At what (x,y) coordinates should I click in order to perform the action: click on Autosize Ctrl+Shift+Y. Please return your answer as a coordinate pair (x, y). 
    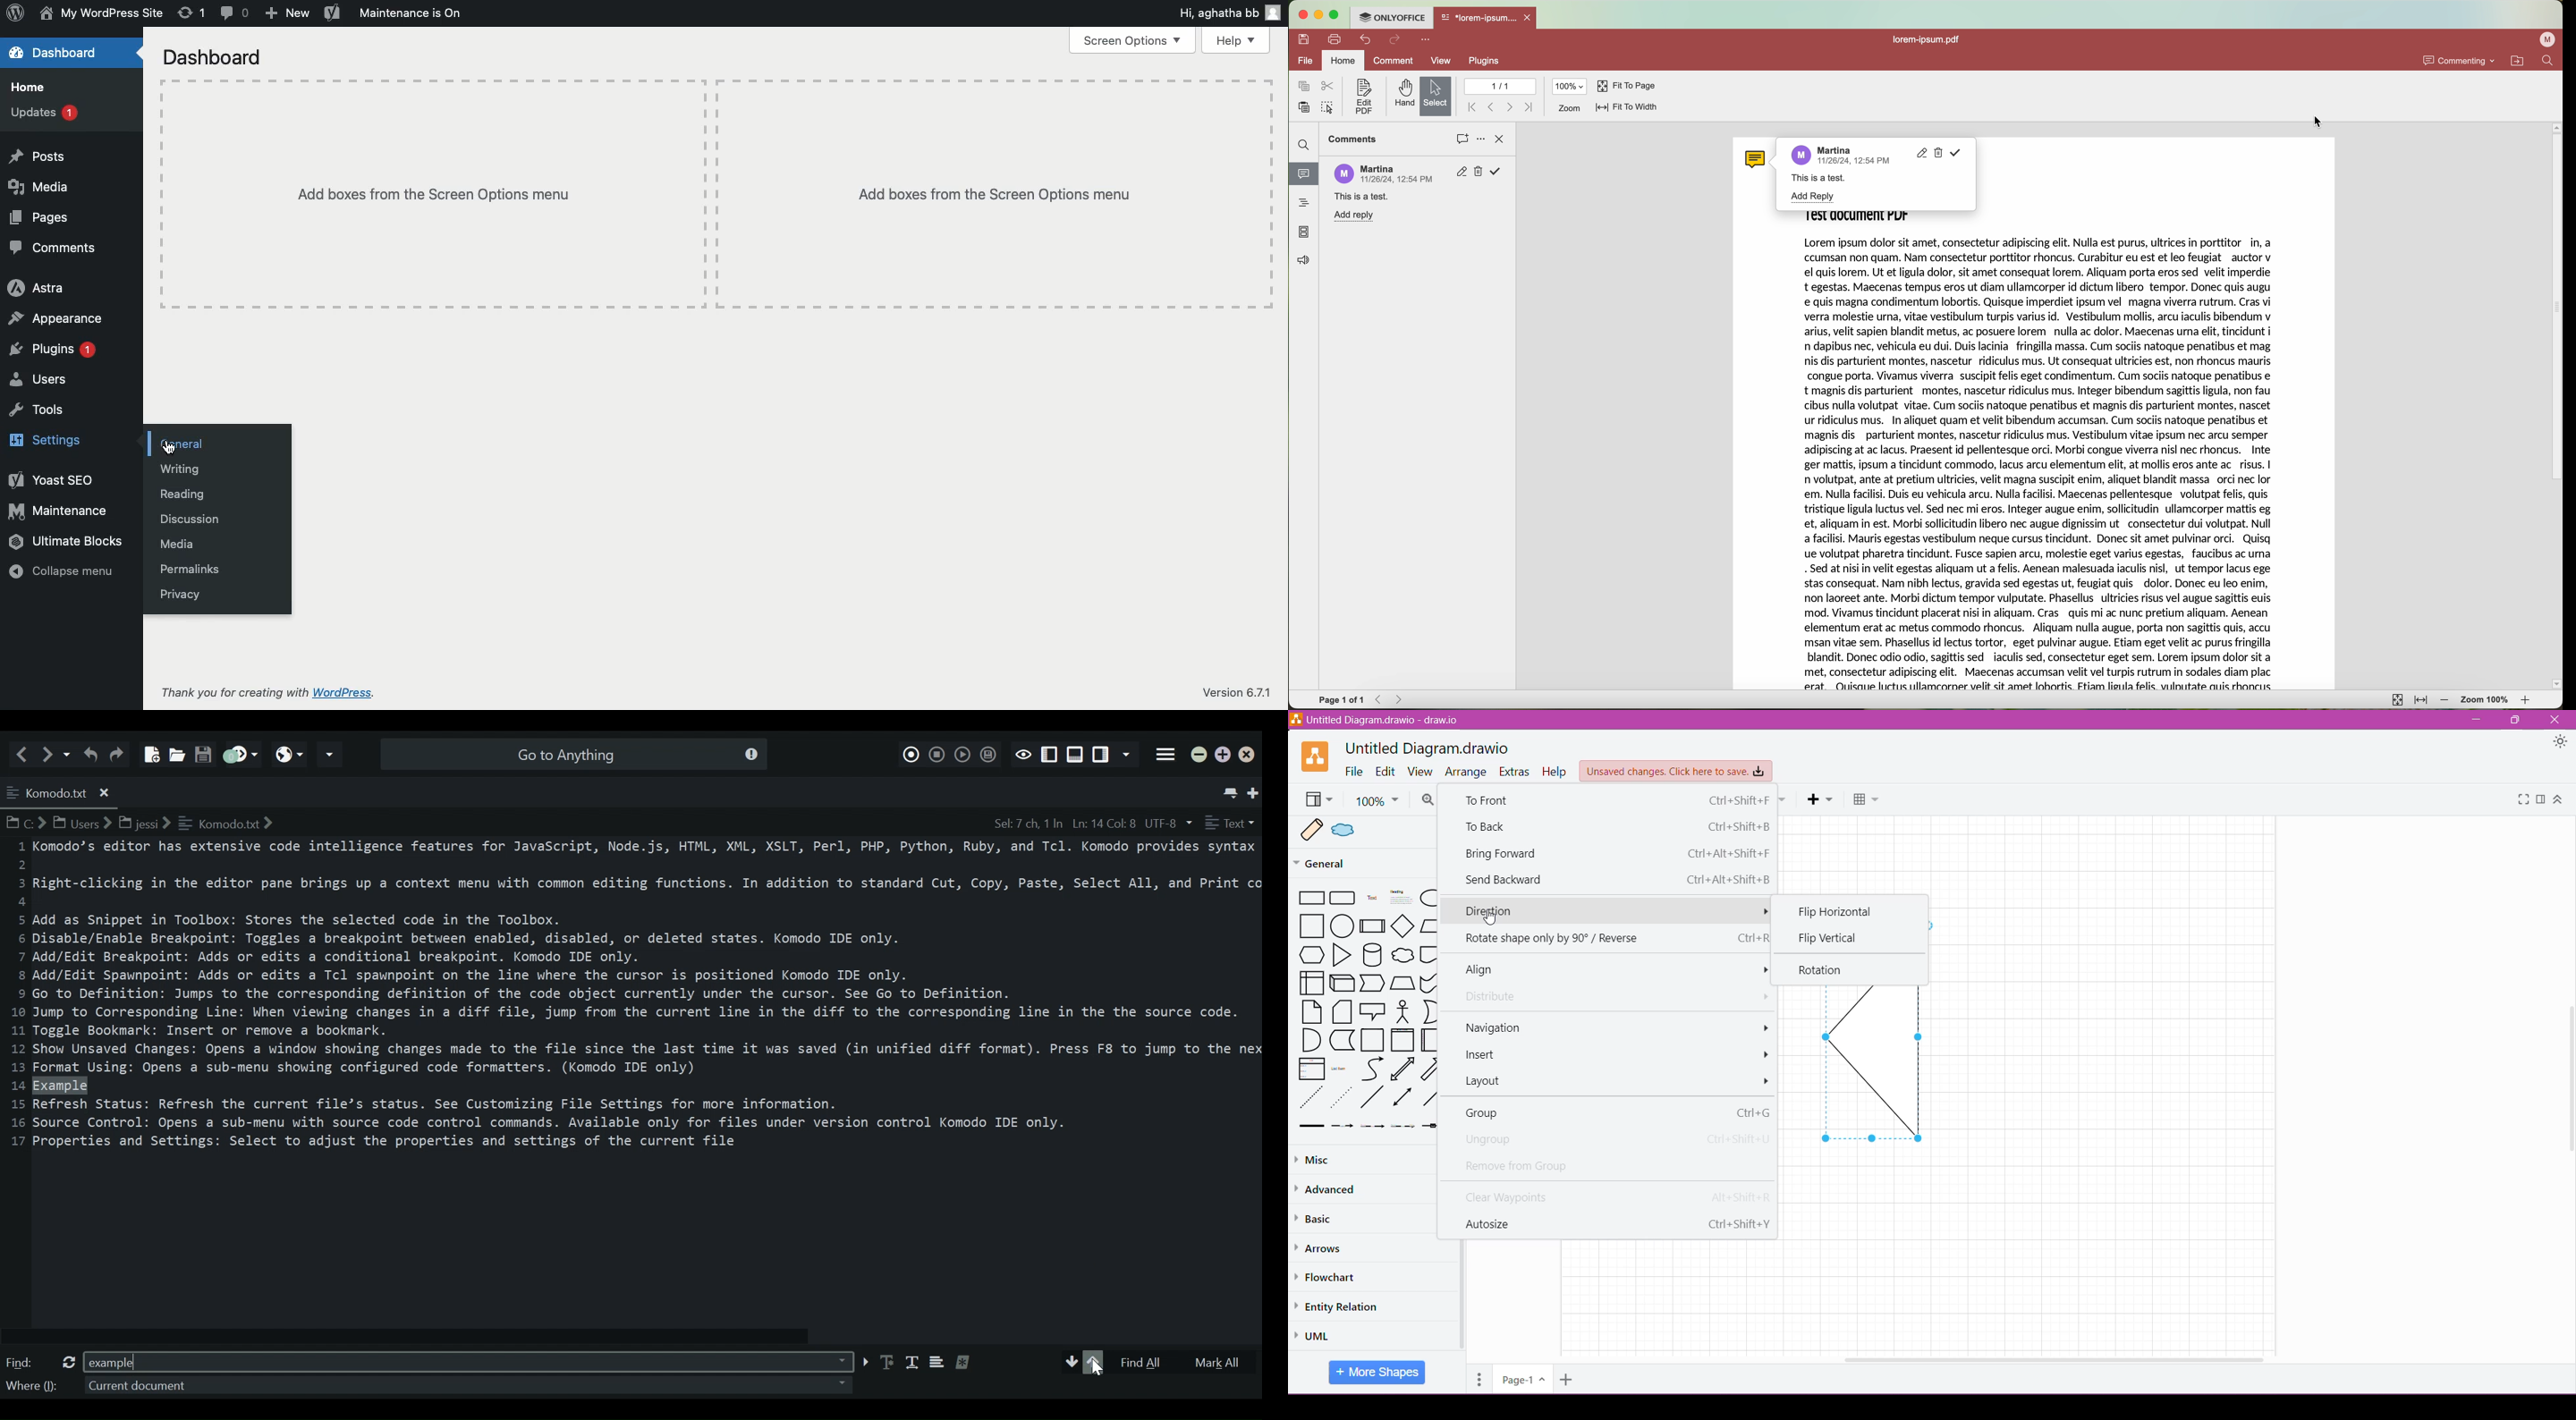
    Looking at the image, I should click on (1618, 1226).